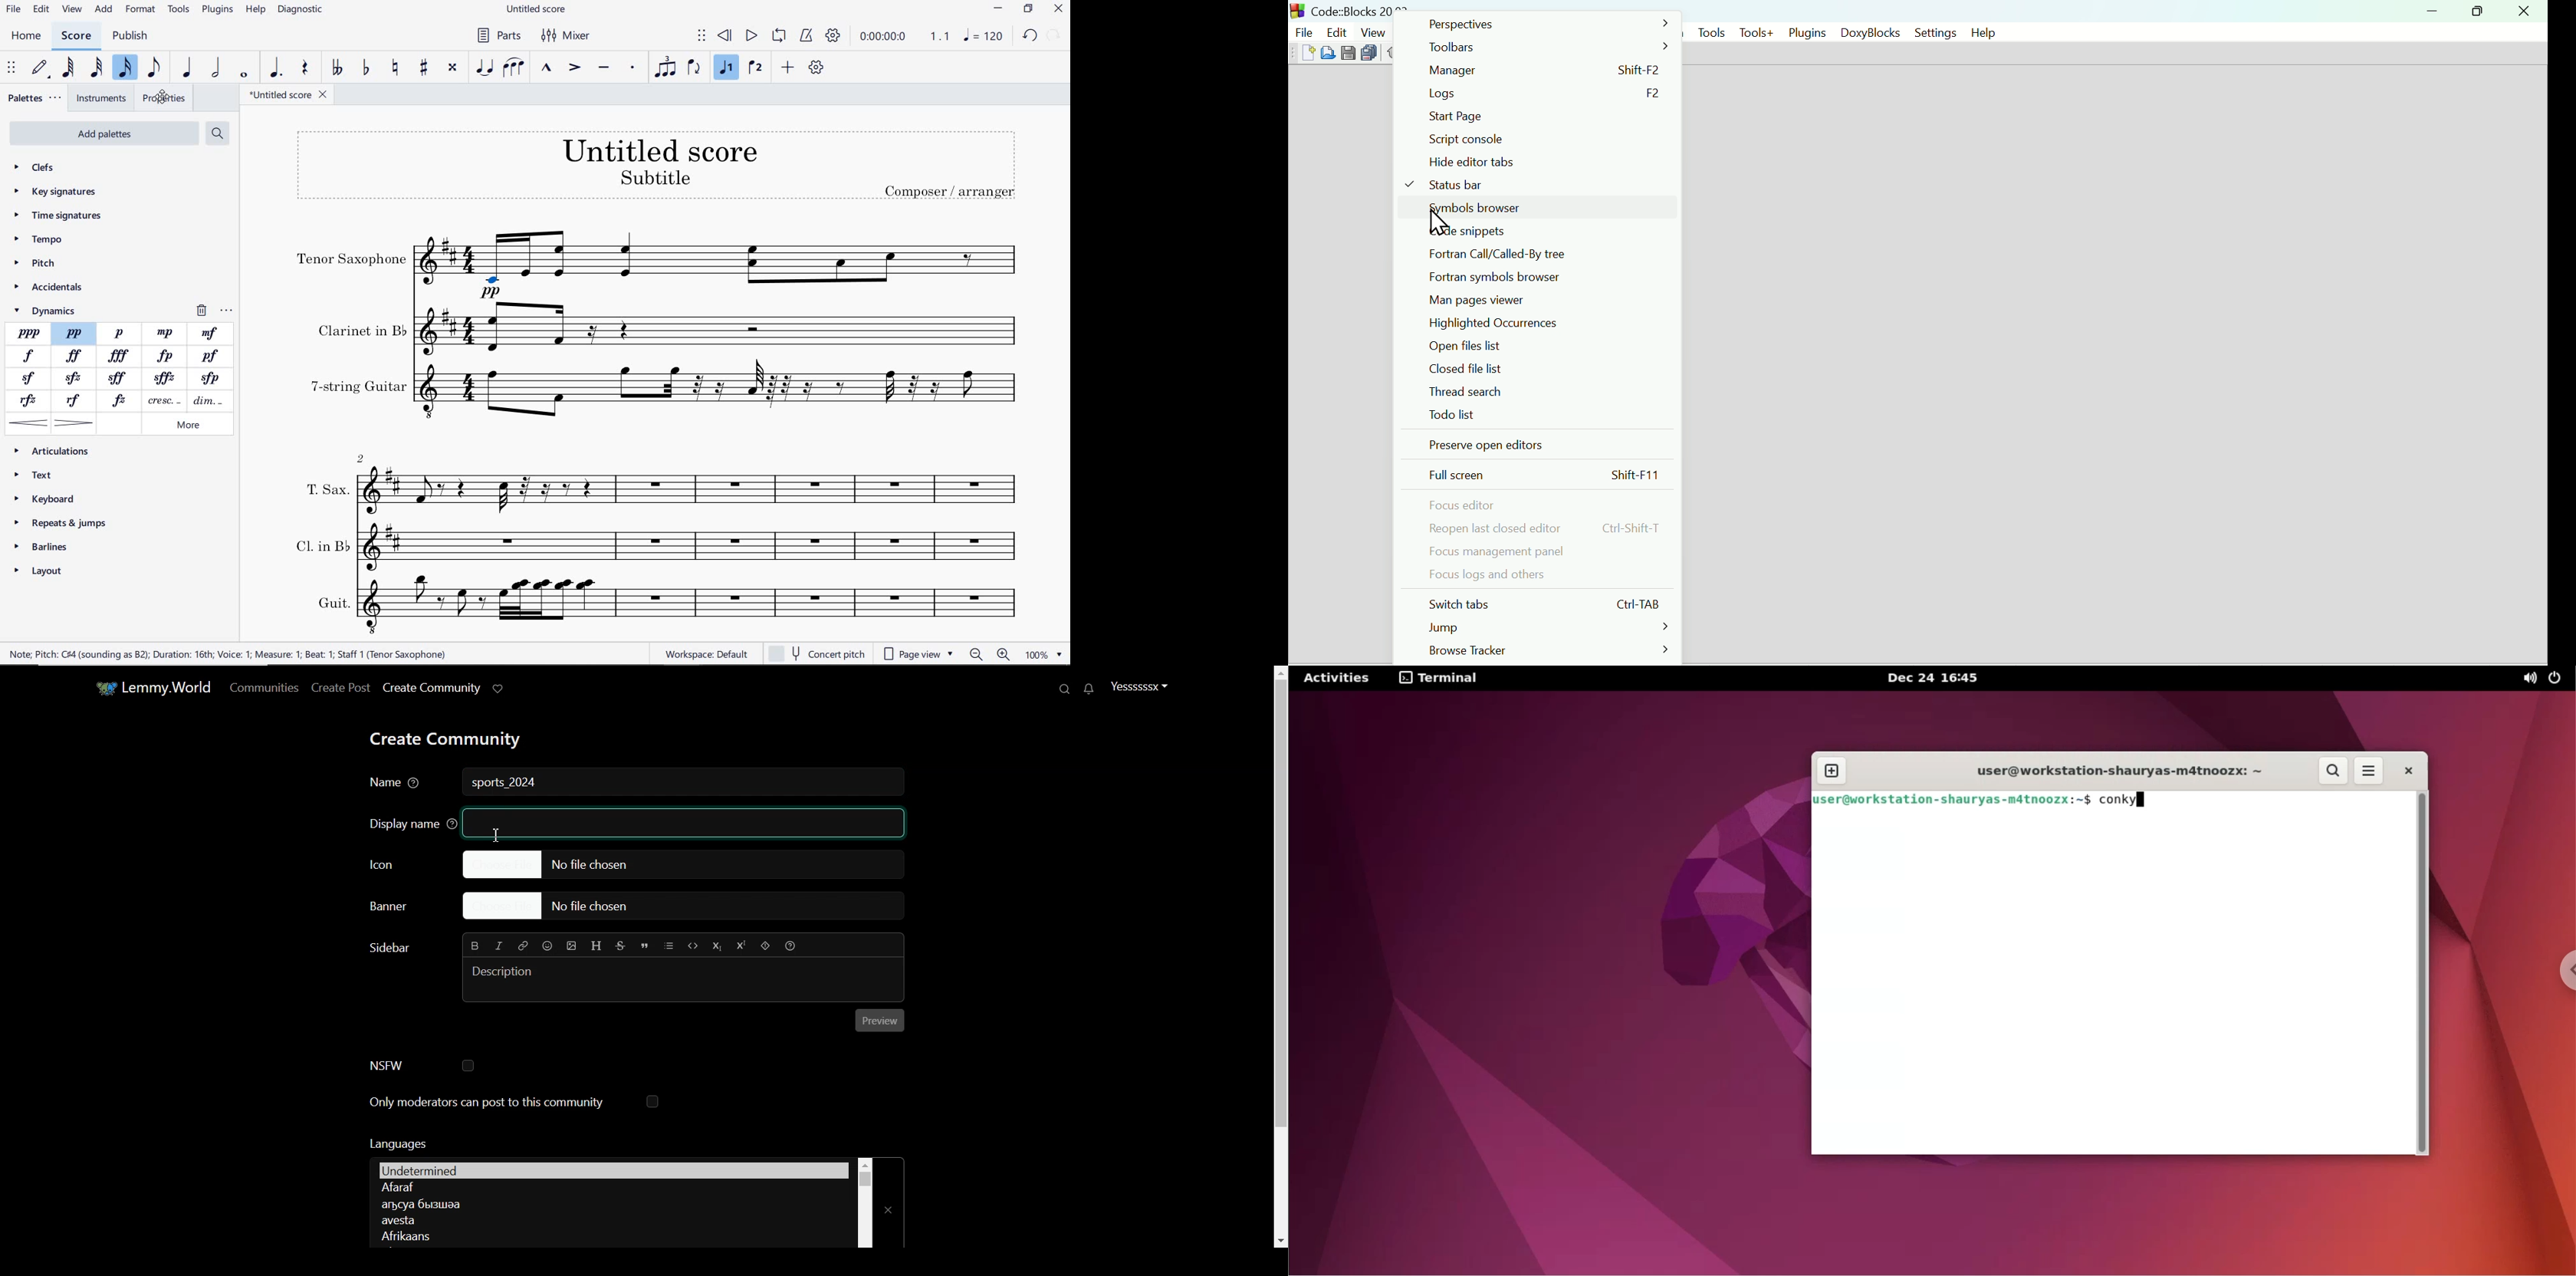 The height and width of the screenshot is (1288, 2576). Describe the element at coordinates (1545, 70) in the screenshot. I see `Manager` at that location.